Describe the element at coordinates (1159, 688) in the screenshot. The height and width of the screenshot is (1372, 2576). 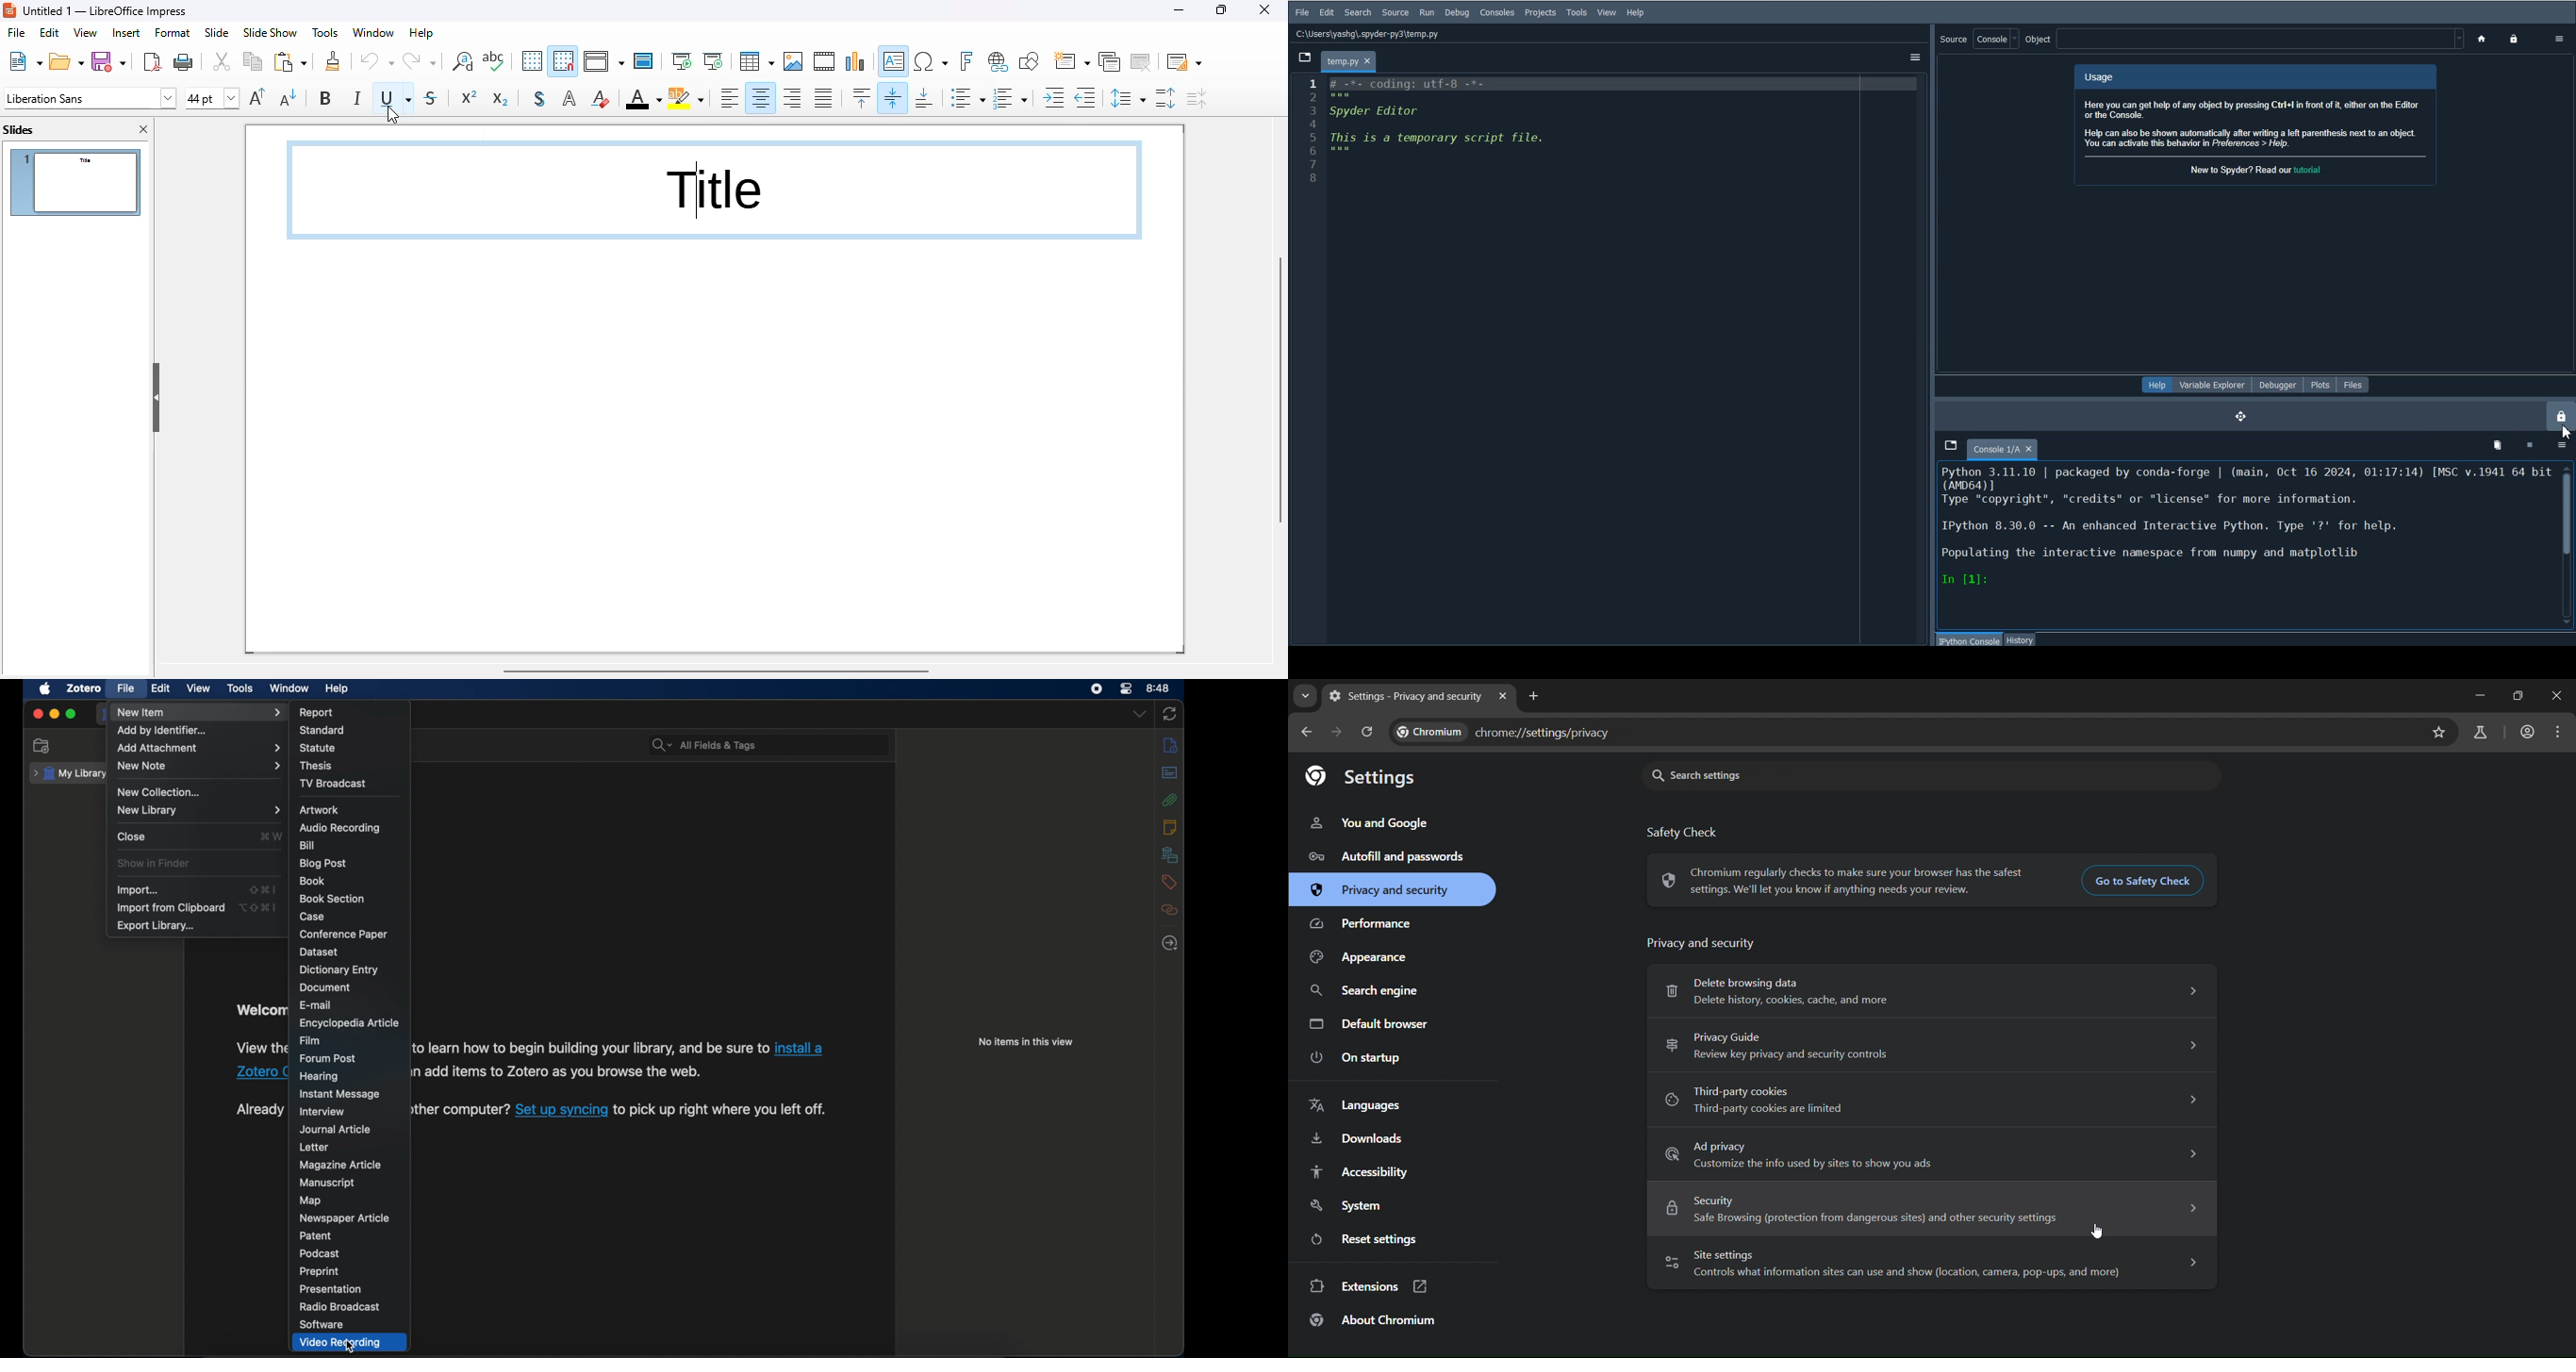
I see `time` at that location.